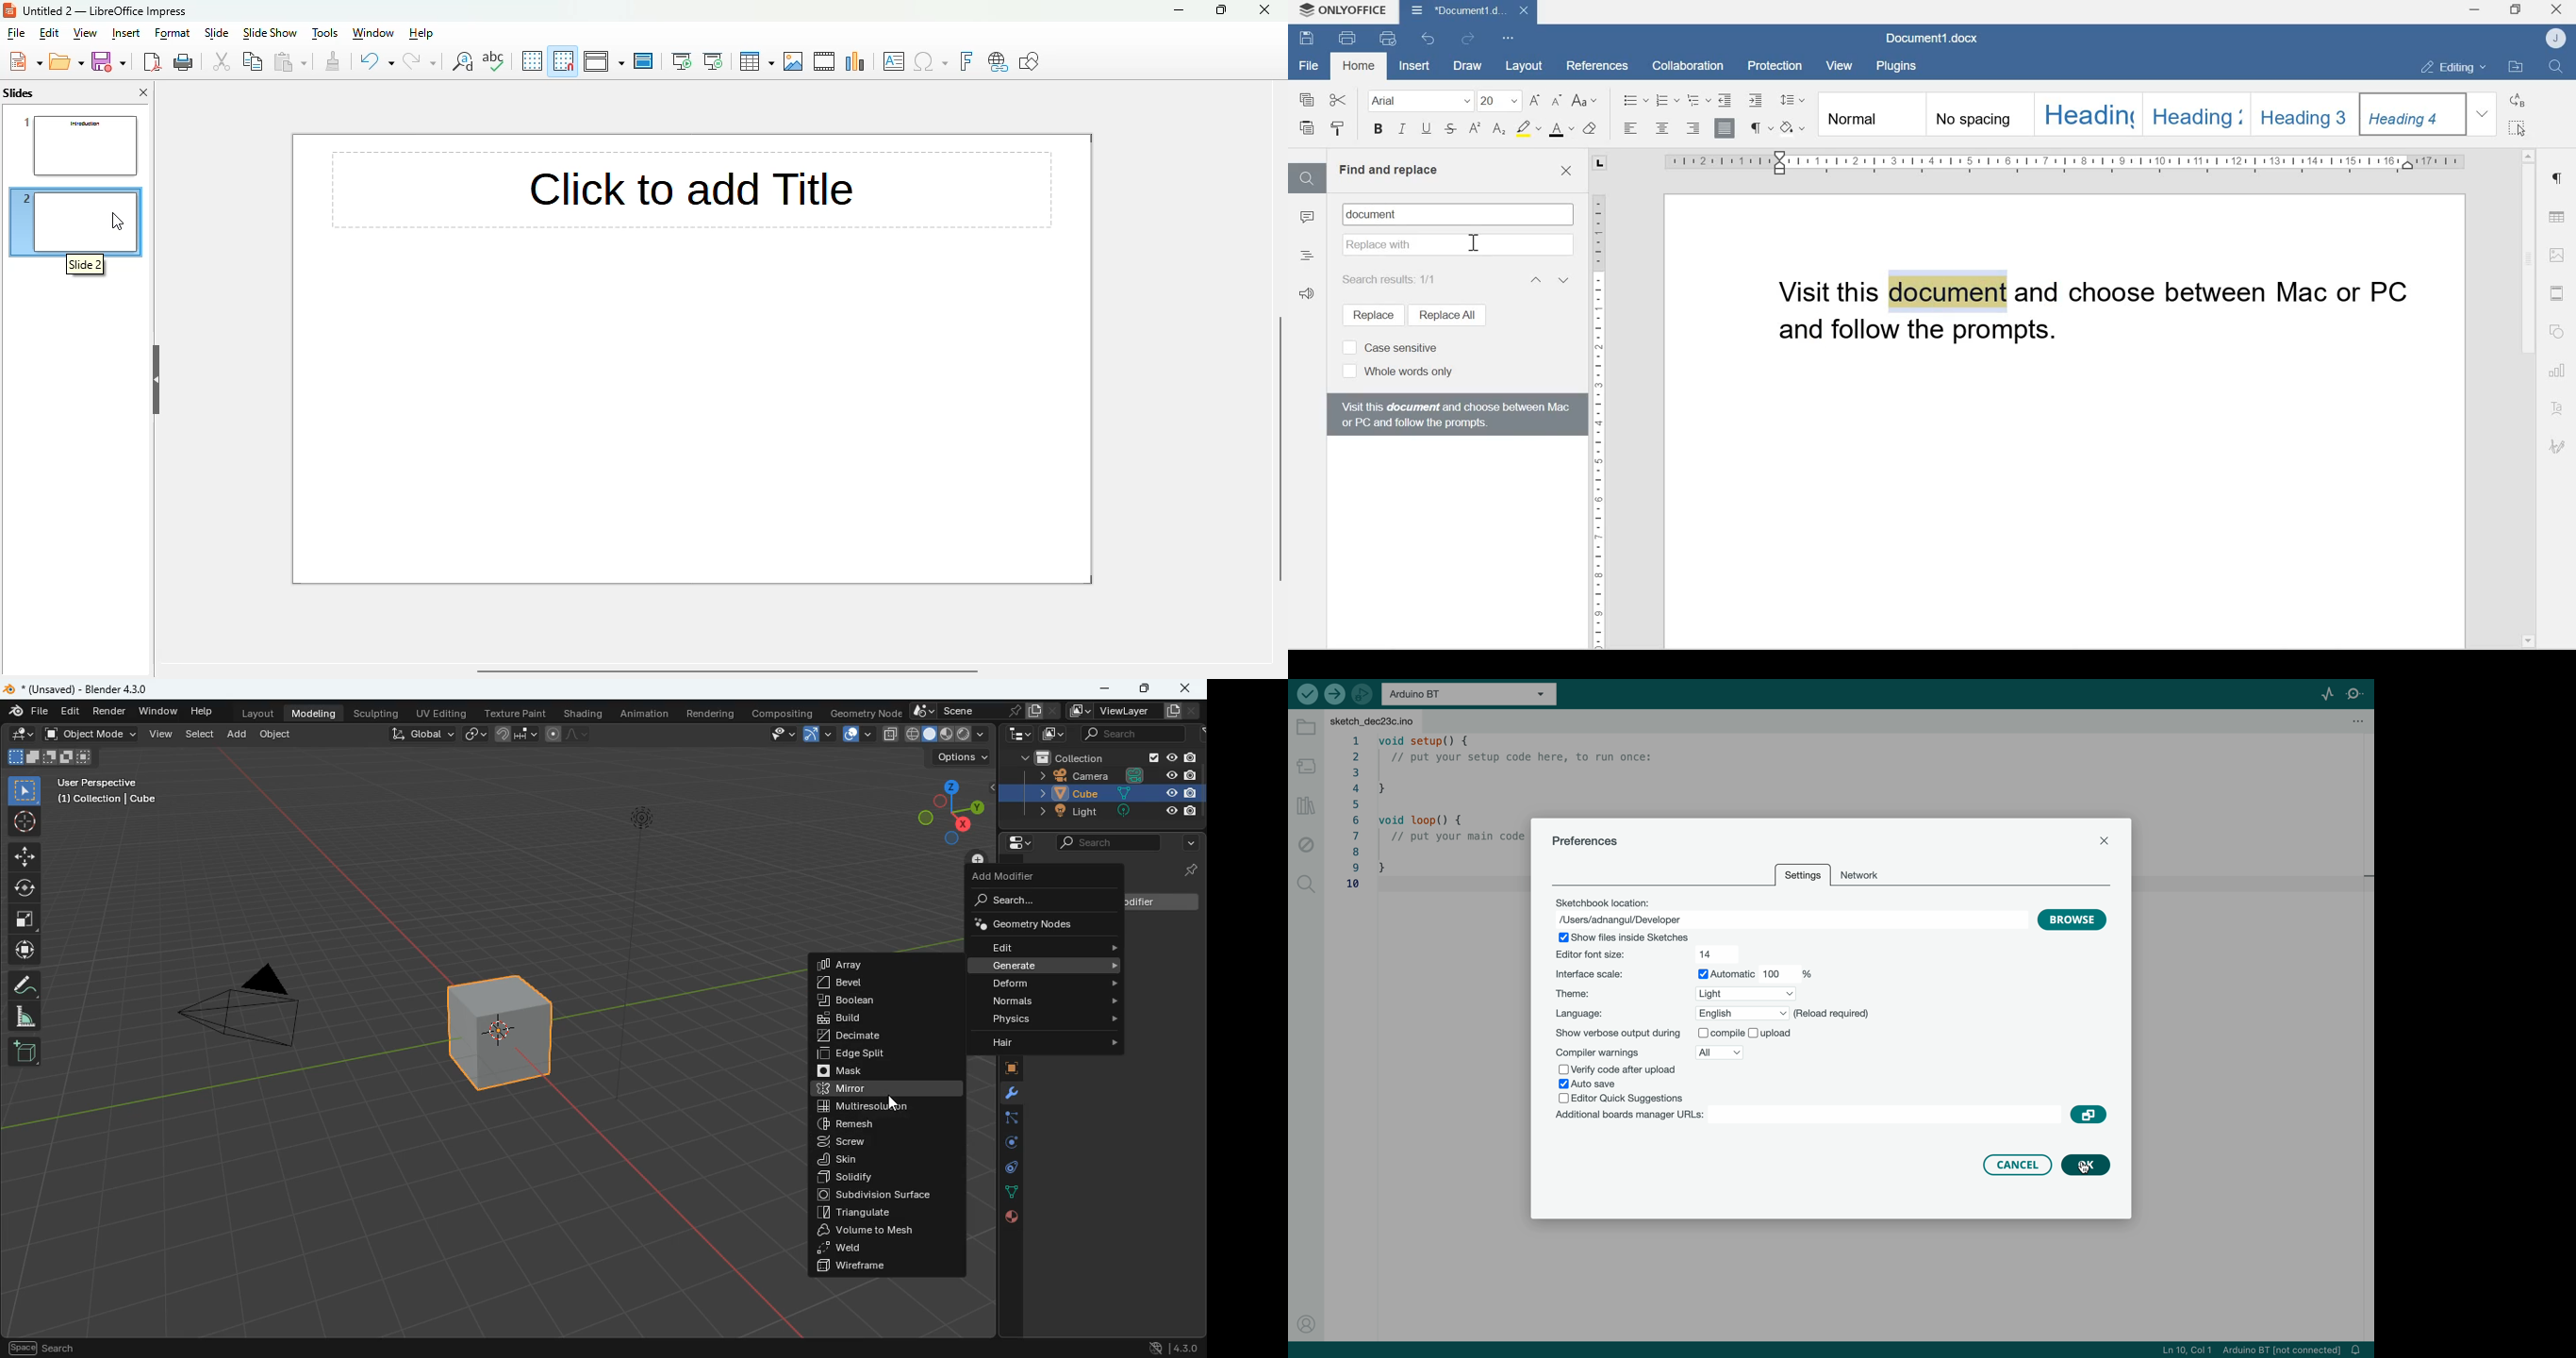 This screenshot has height=1372, width=2576. I want to click on Customize Quick Access Toolbar, so click(1509, 37).